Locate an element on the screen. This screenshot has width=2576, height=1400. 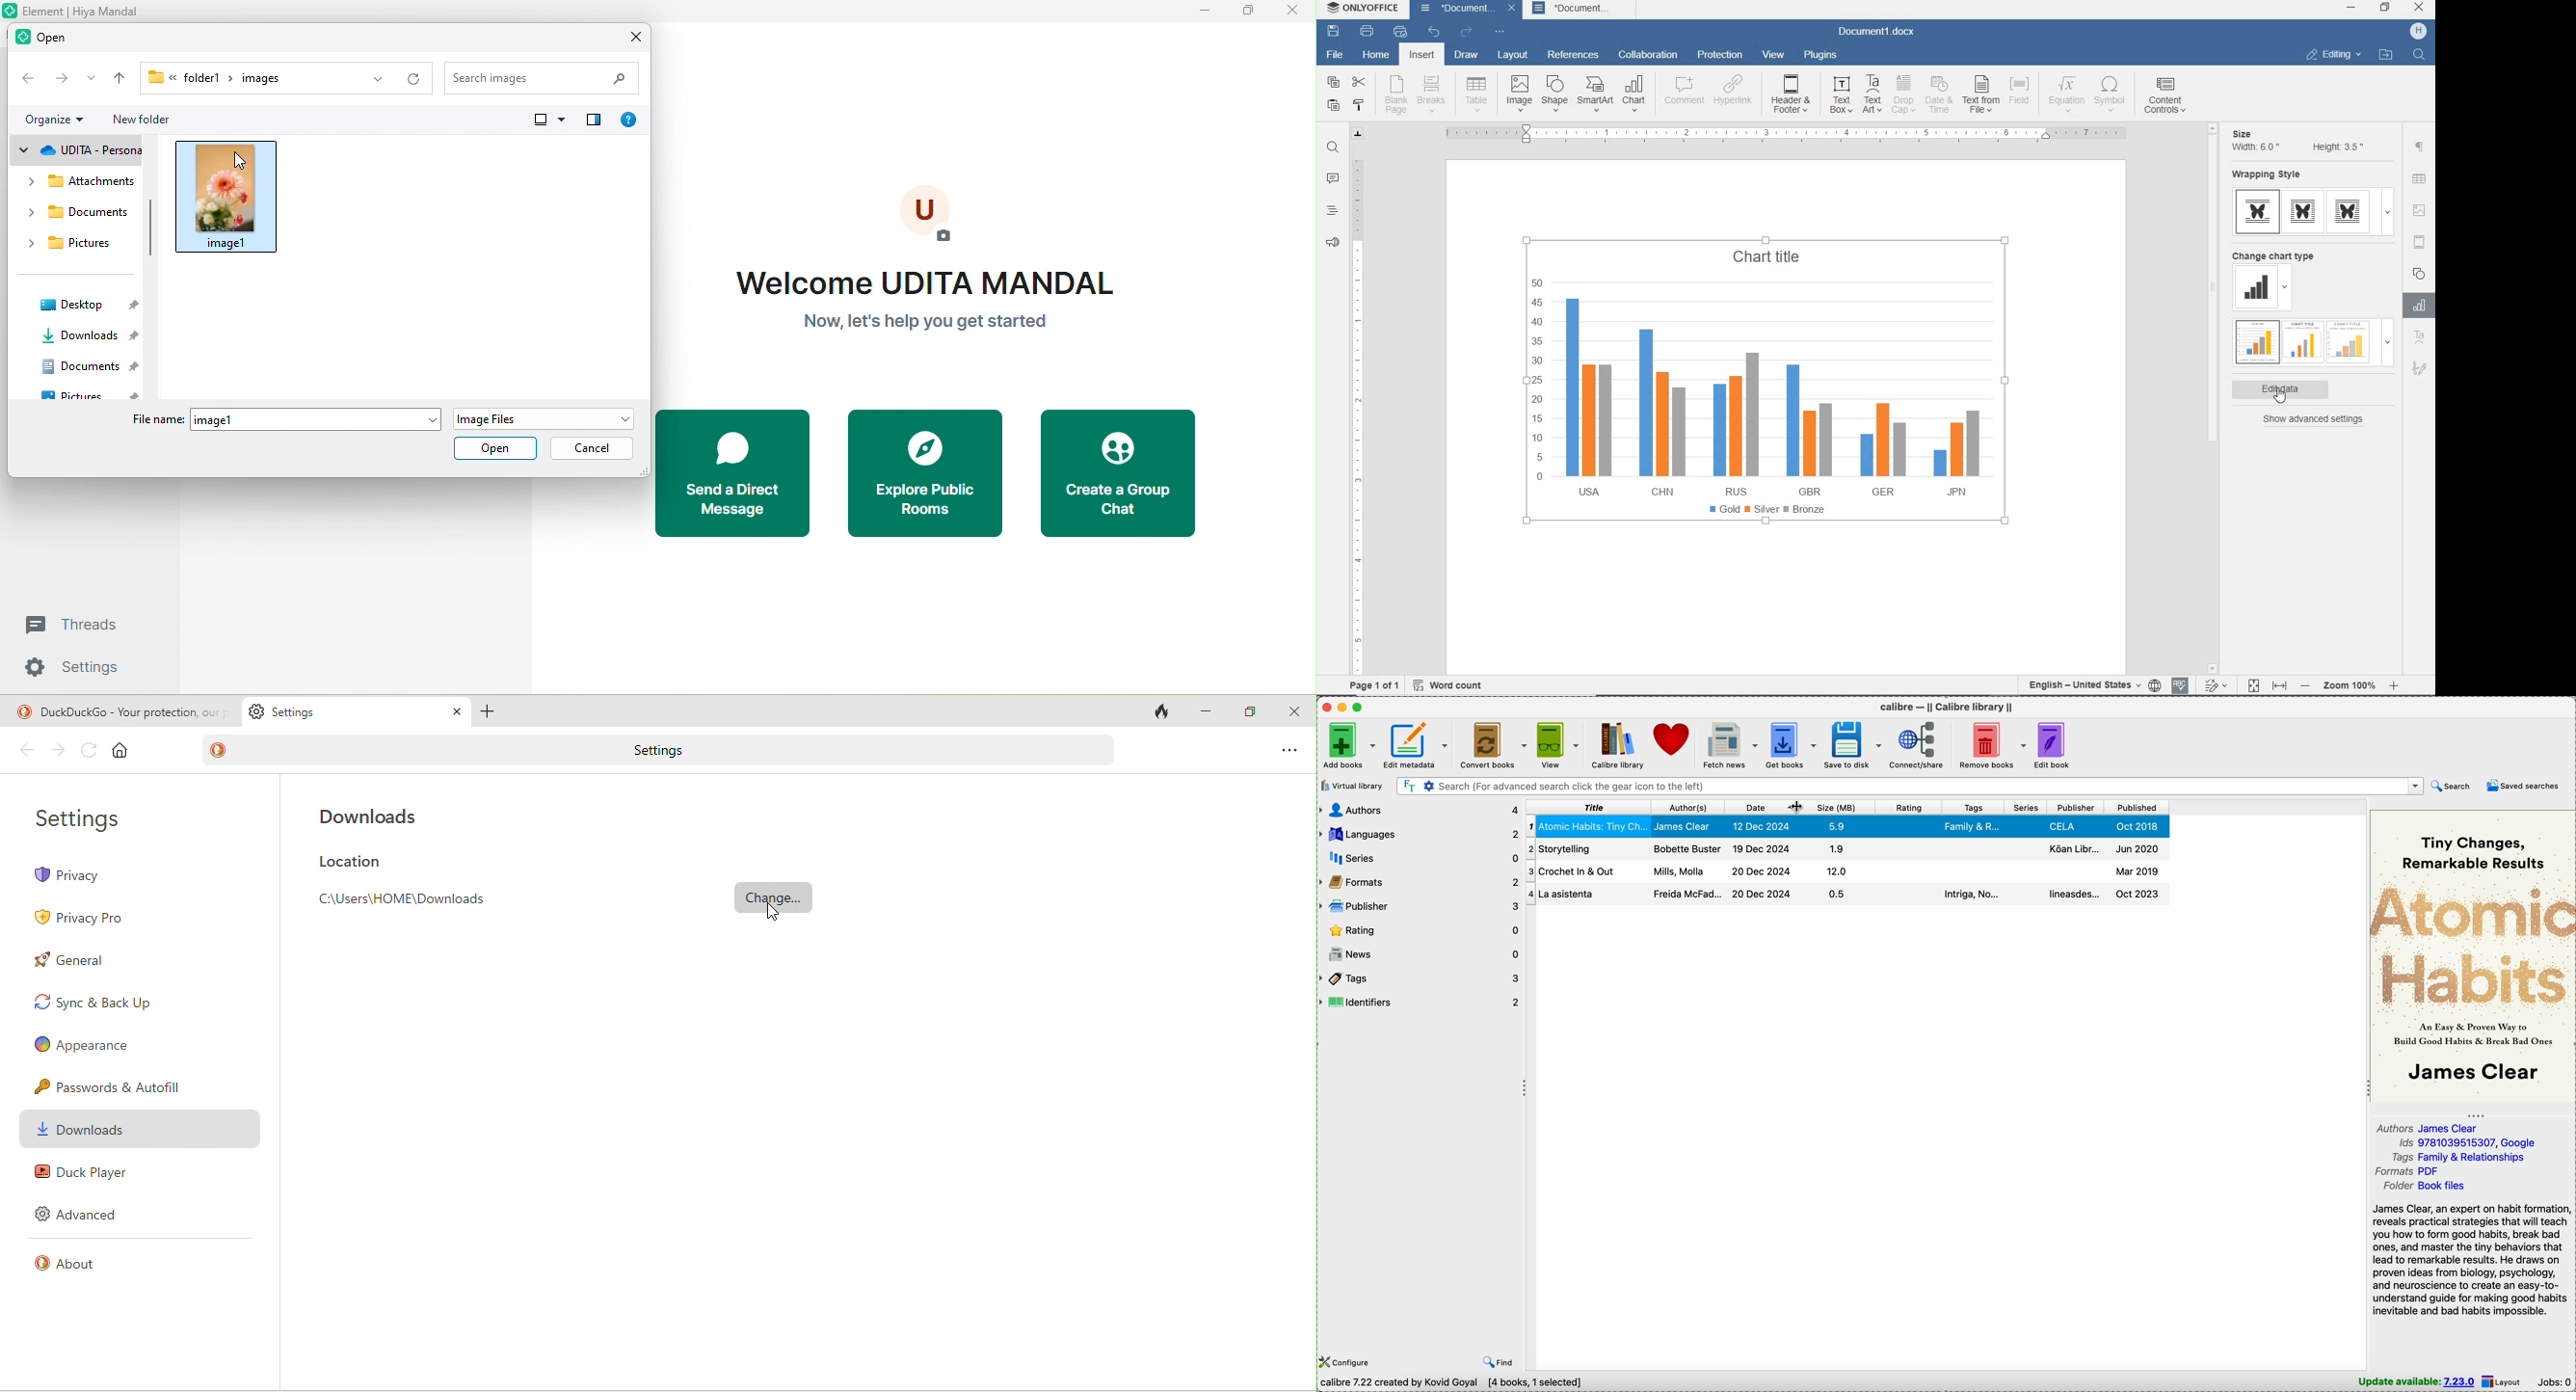
equation is located at coordinates (2064, 96).